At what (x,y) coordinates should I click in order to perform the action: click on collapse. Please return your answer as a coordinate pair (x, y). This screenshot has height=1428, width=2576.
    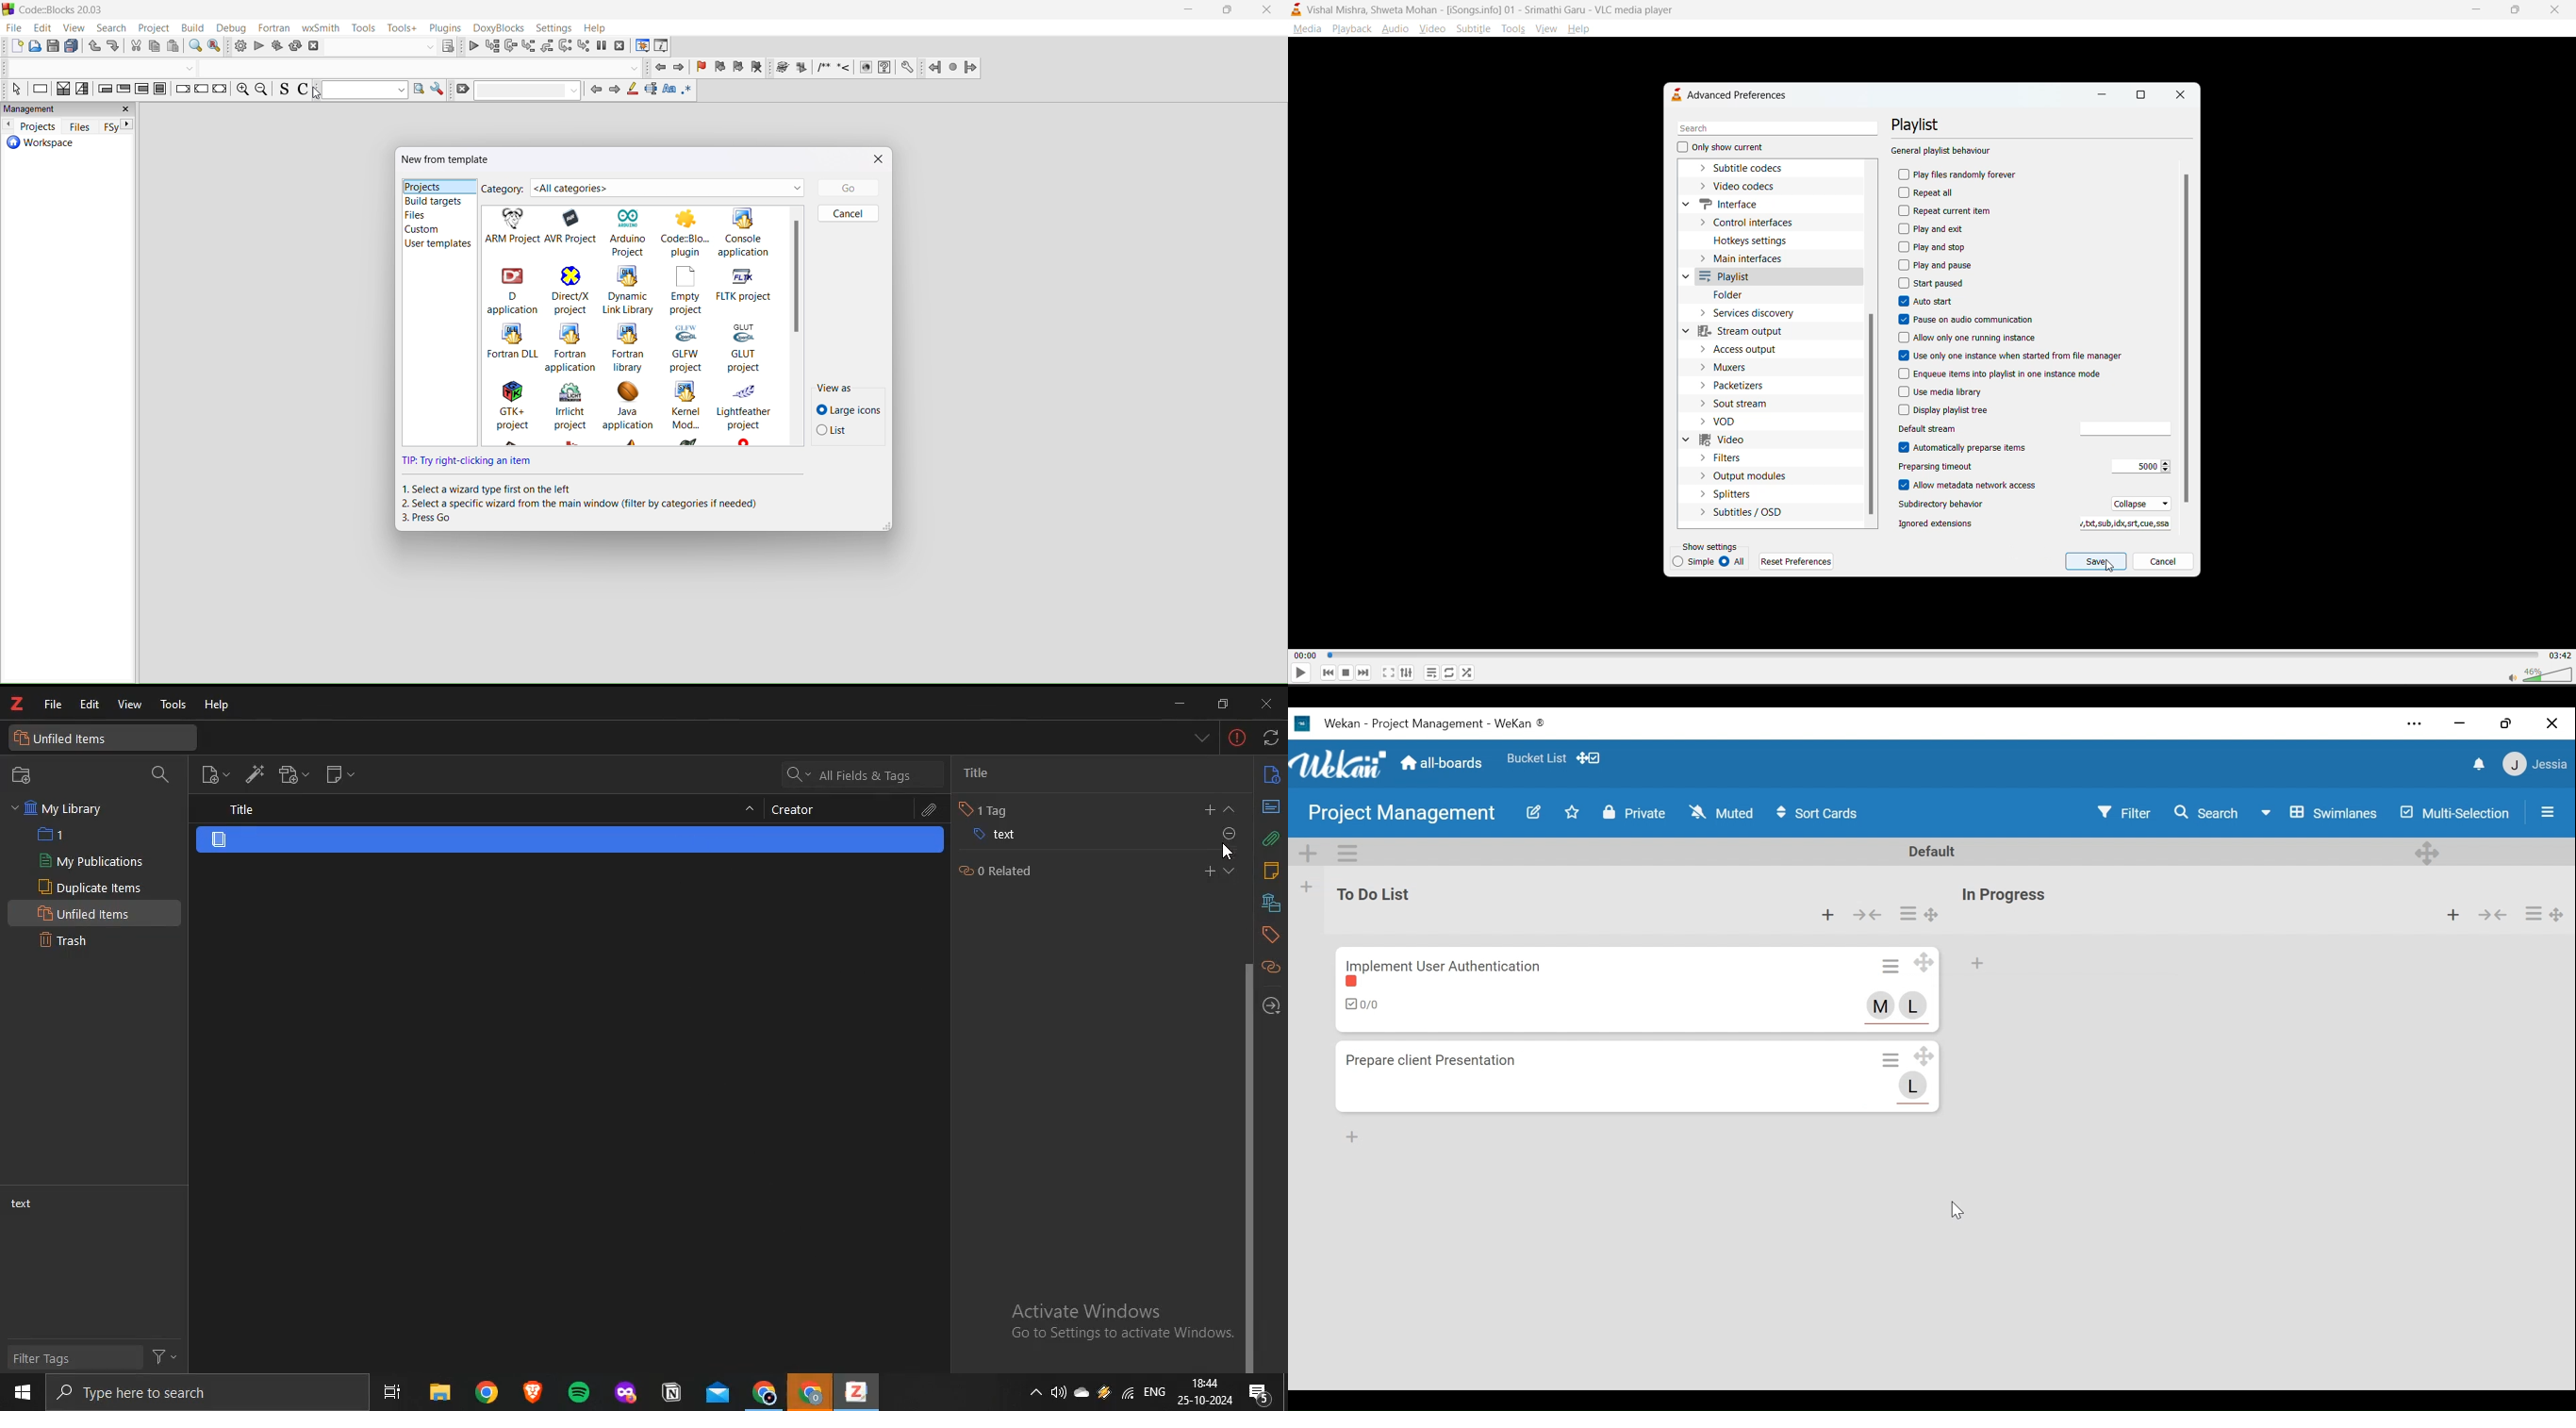
    Looking at the image, I should click on (1869, 915).